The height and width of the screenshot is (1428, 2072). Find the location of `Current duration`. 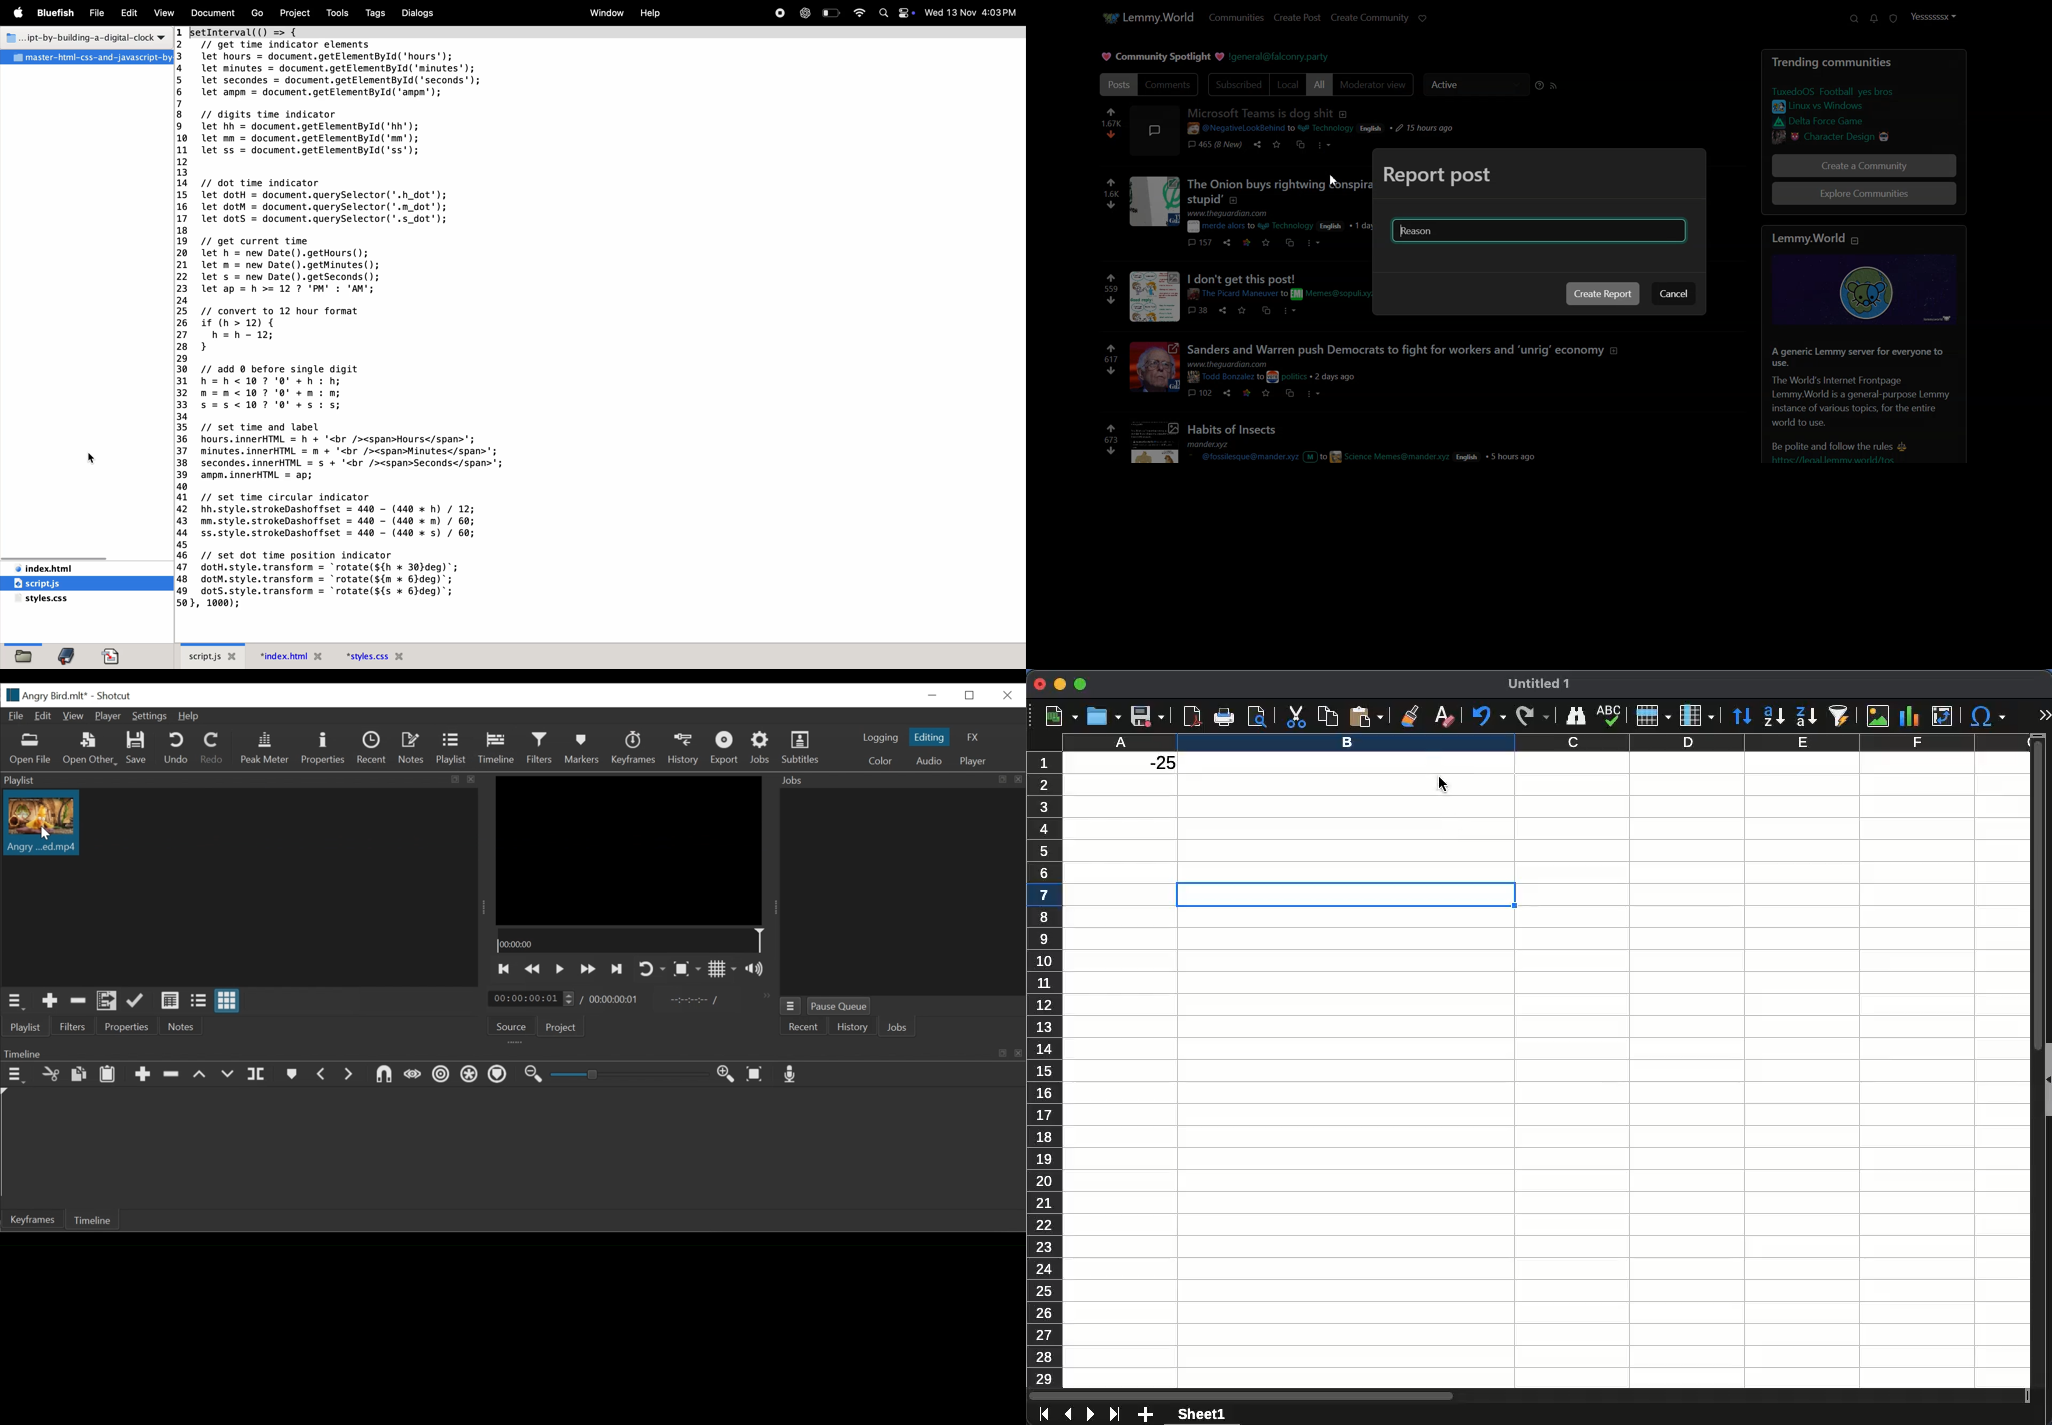

Current duration is located at coordinates (532, 999).